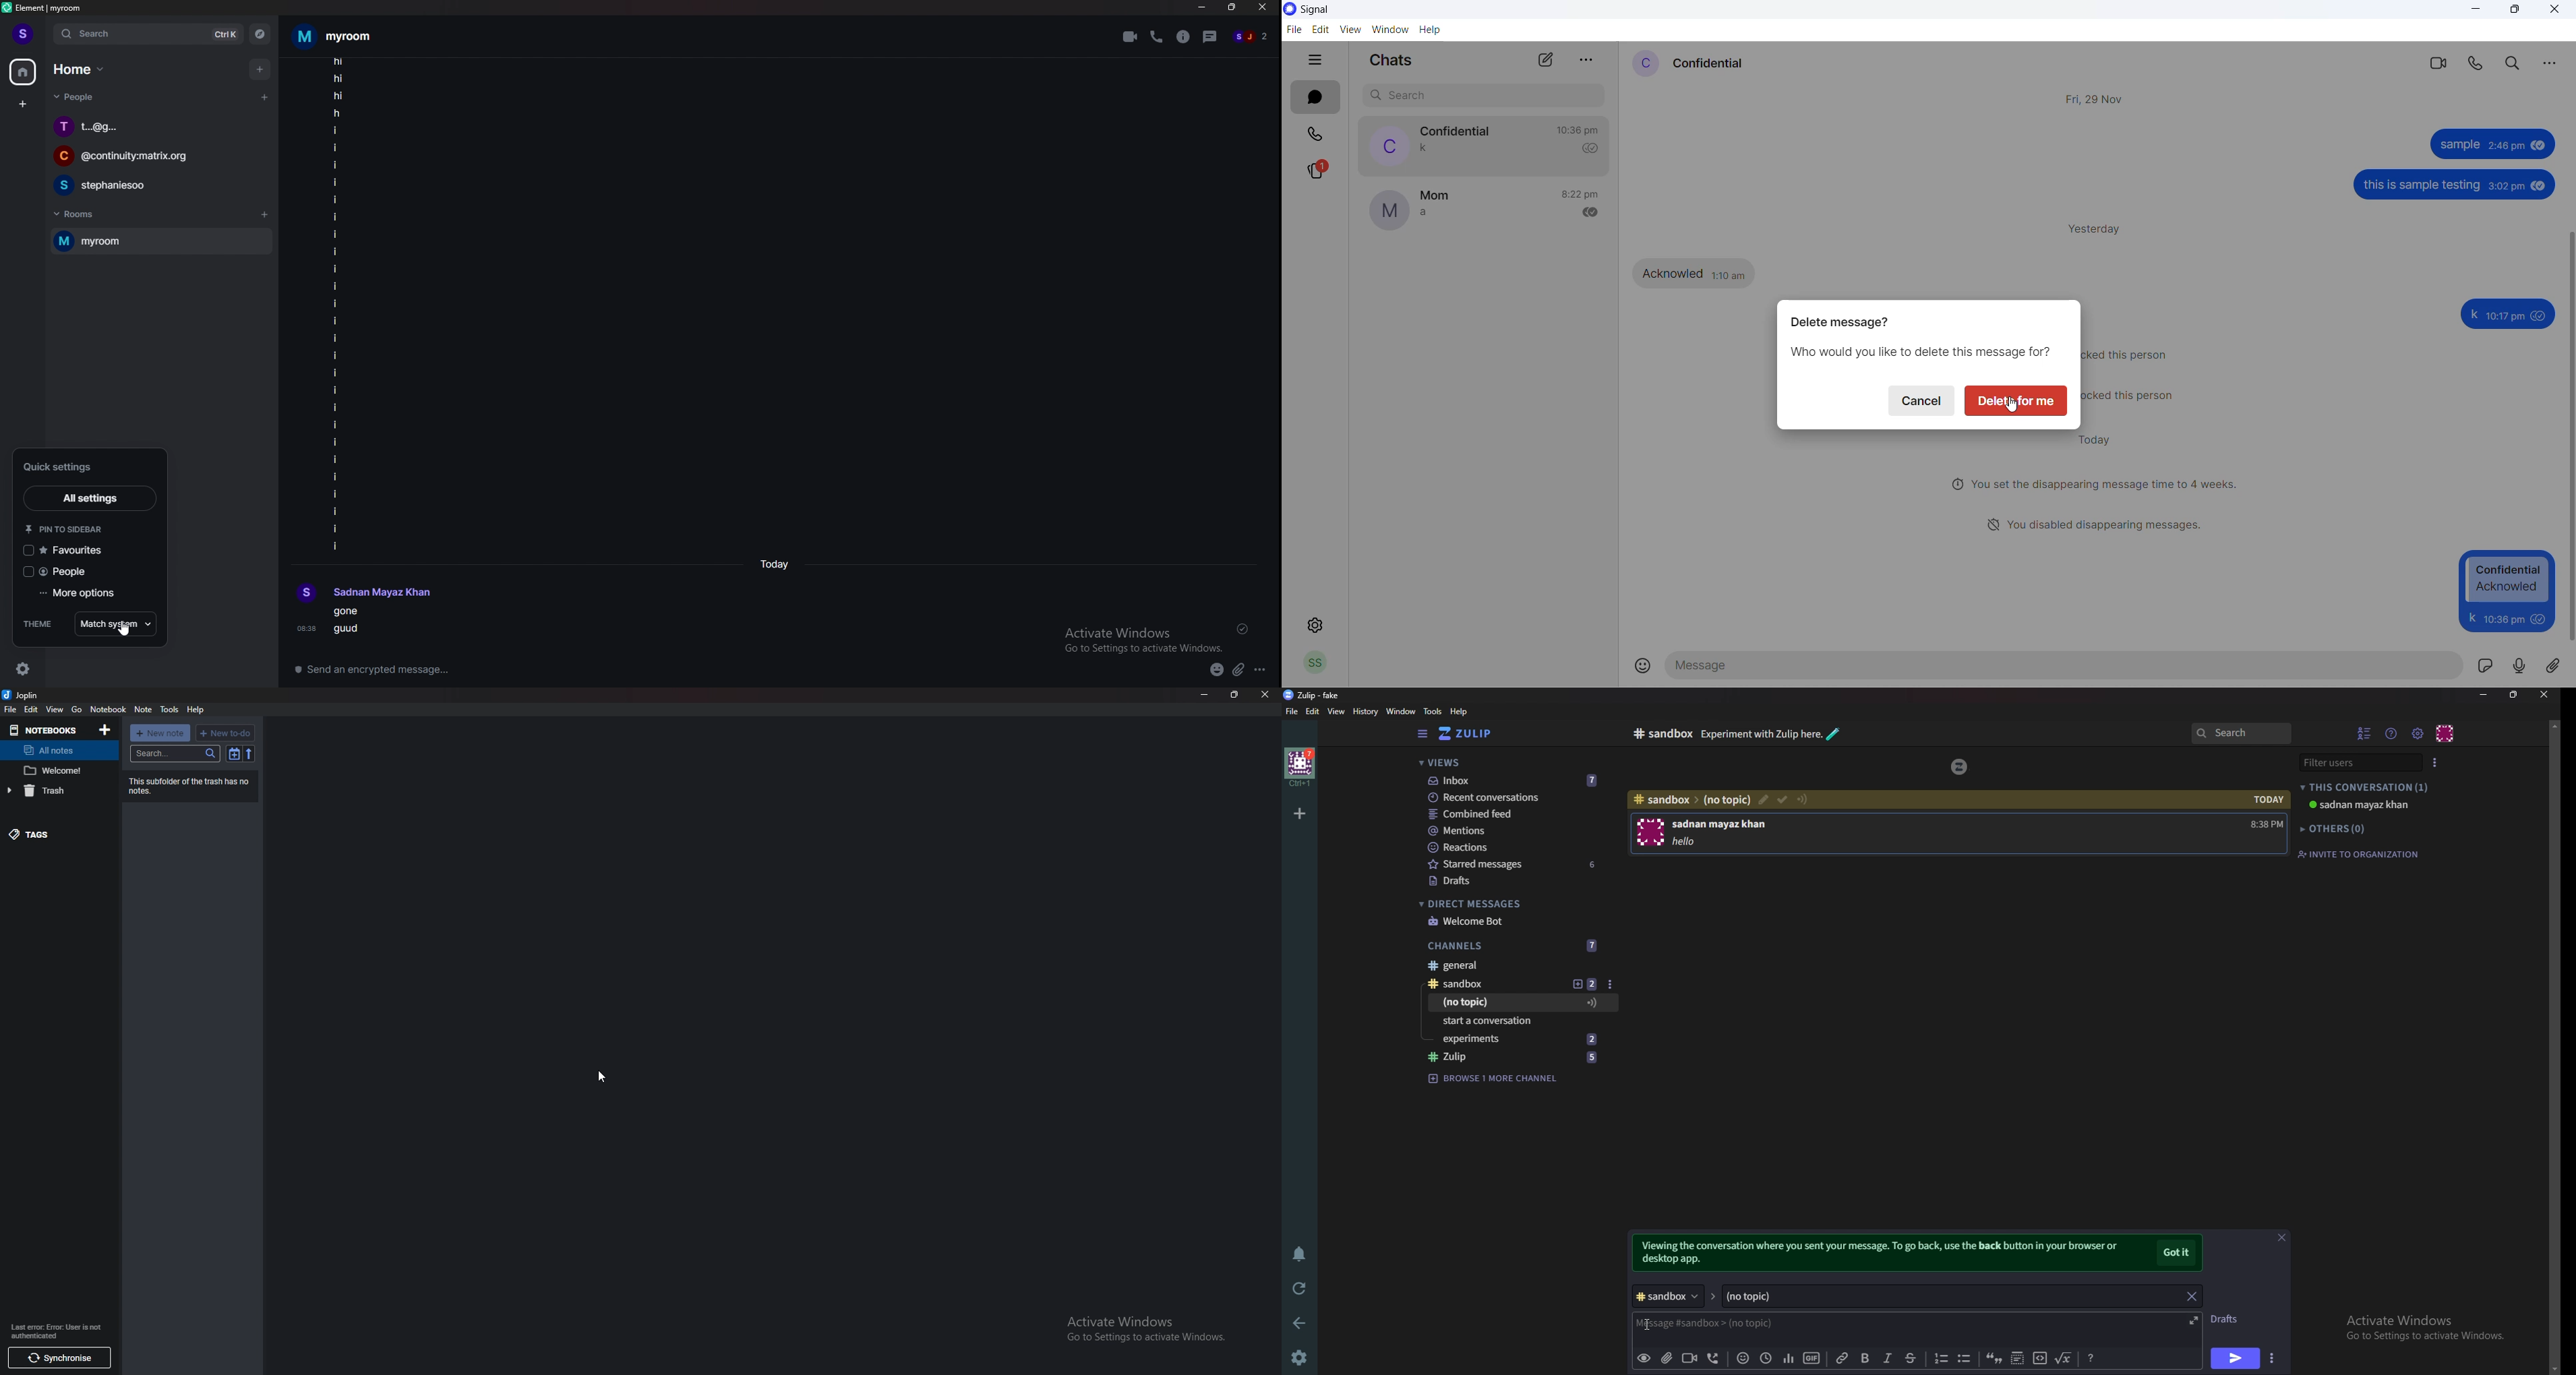 The image size is (2576, 1400). What do you see at coordinates (1511, 796) in the screenshot?
I see `Recent conversations` at bounding box center [1511, 796].